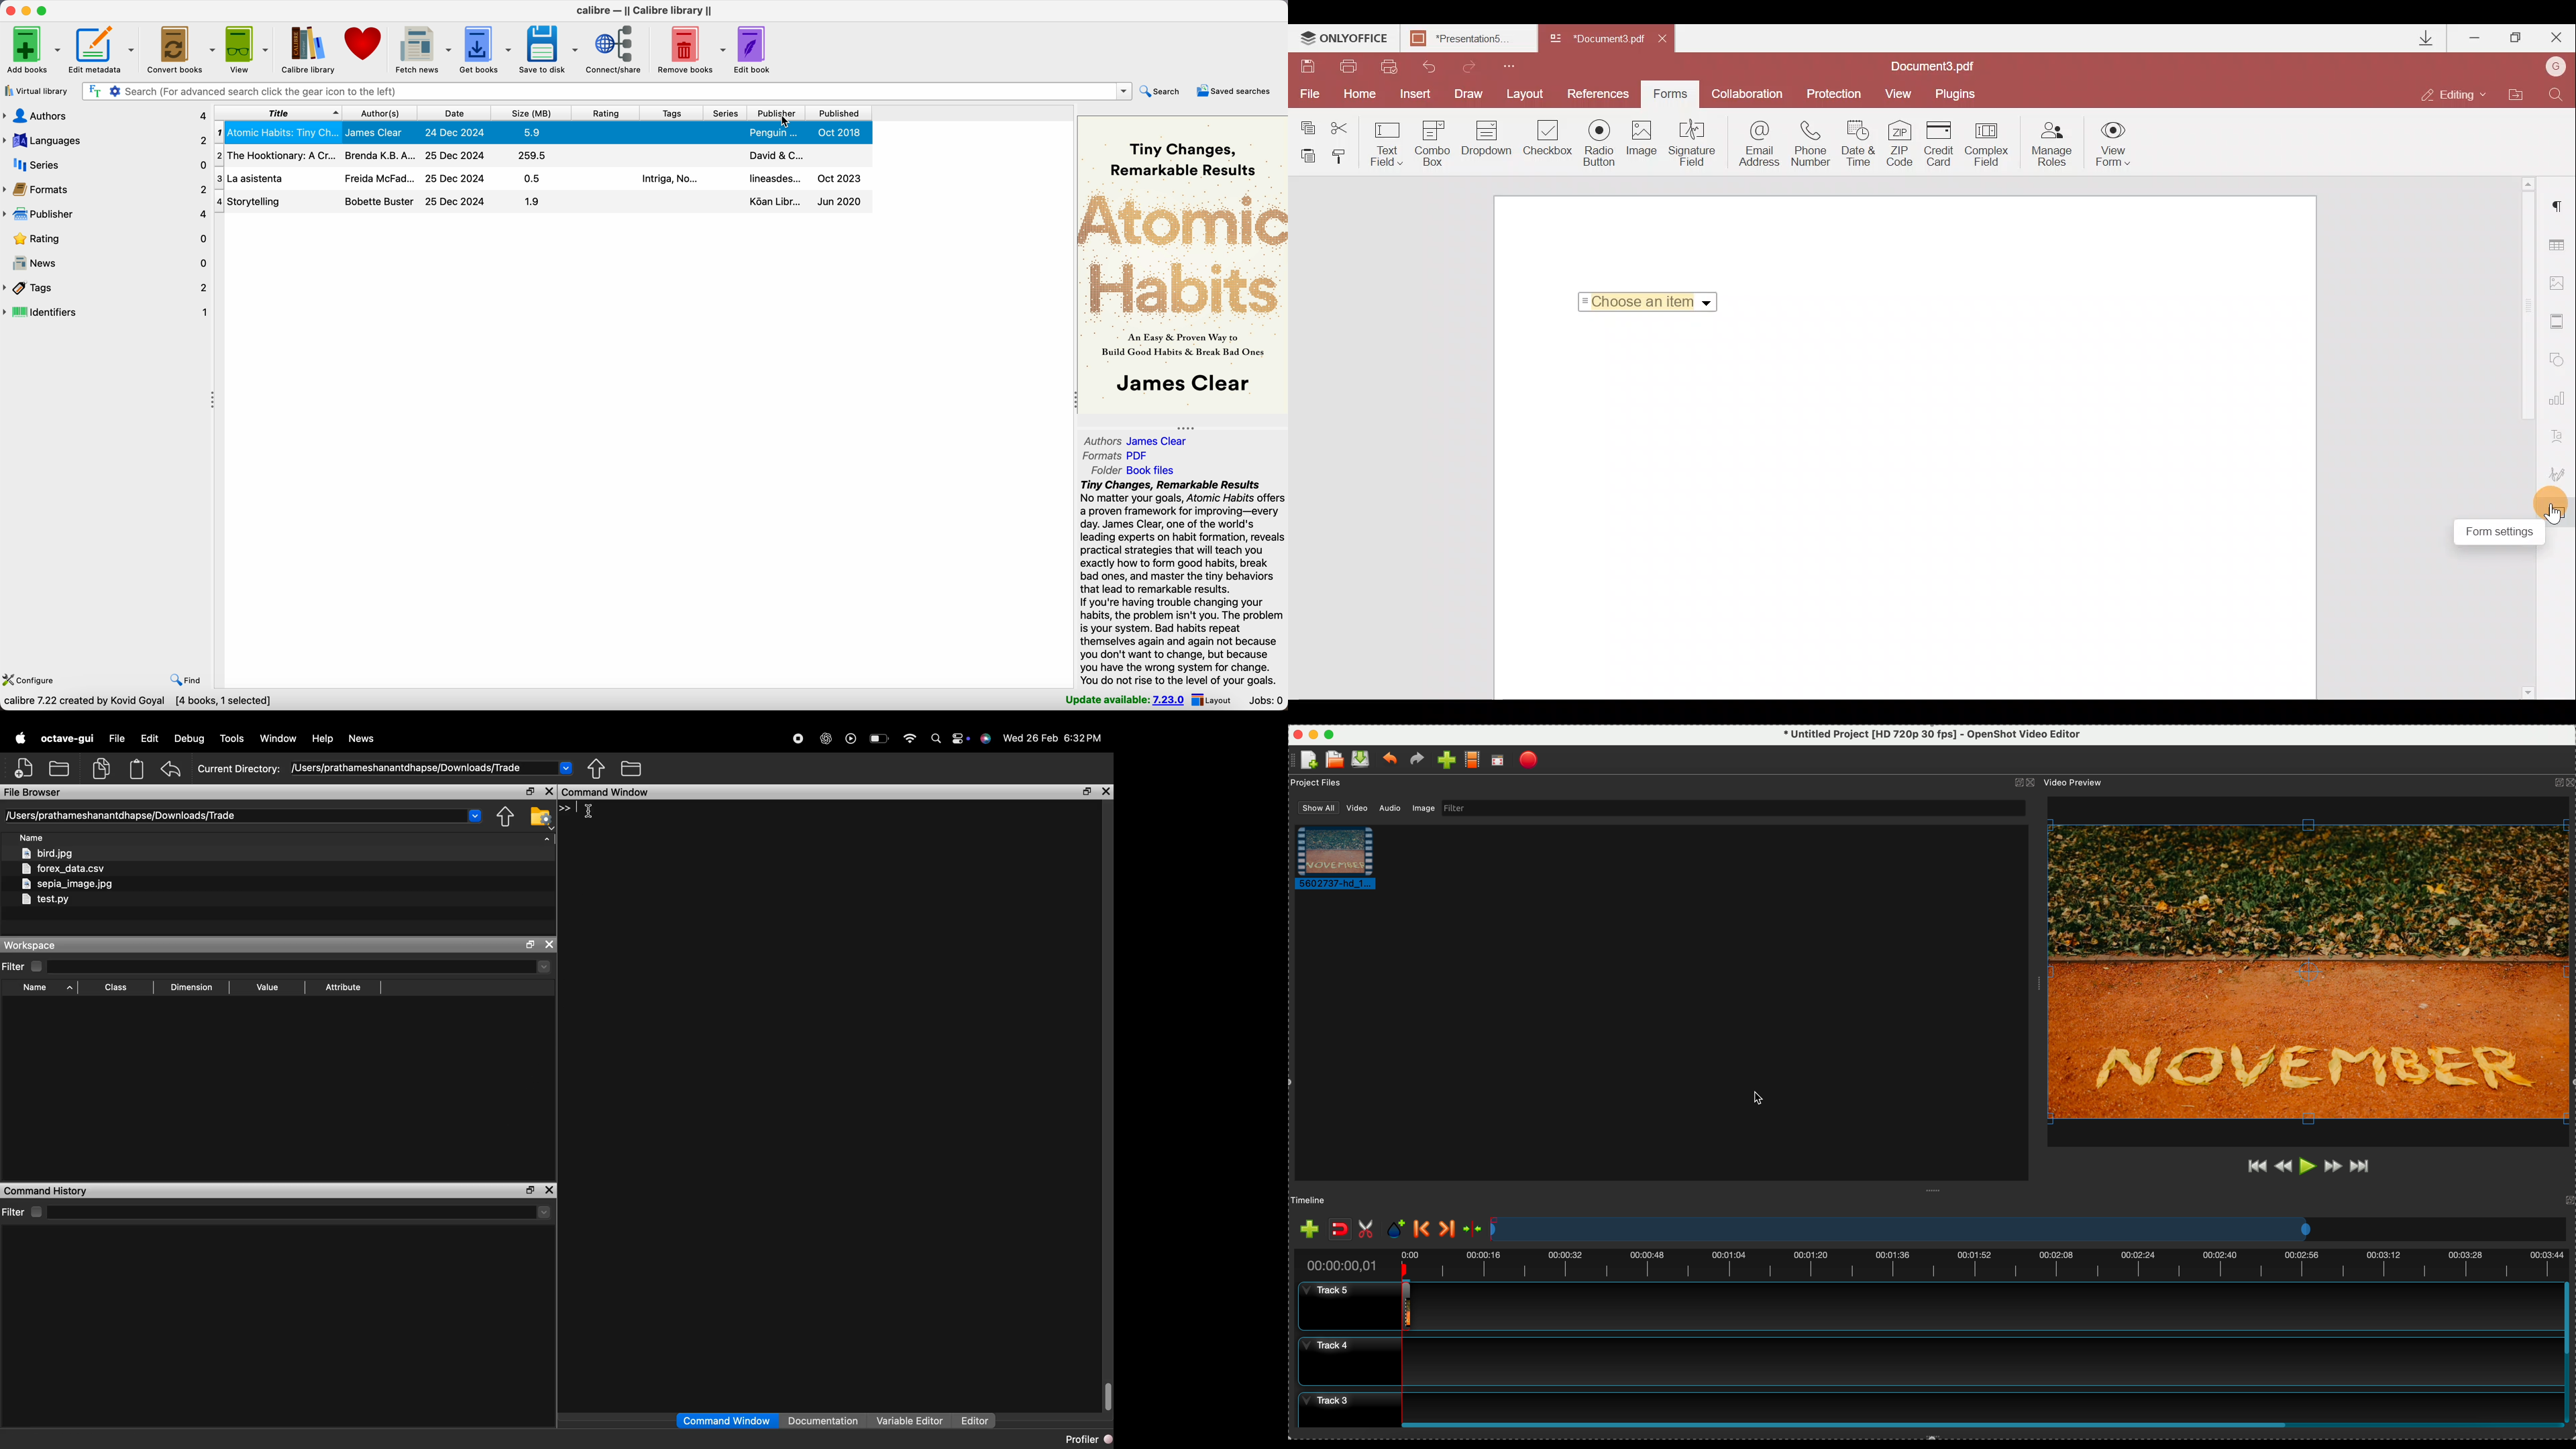 The image size is (2576, 1456). What do you see at coordinates (379, 178) in the screenshot?
I see `freida McFad...` at bounding box center [379, 178].